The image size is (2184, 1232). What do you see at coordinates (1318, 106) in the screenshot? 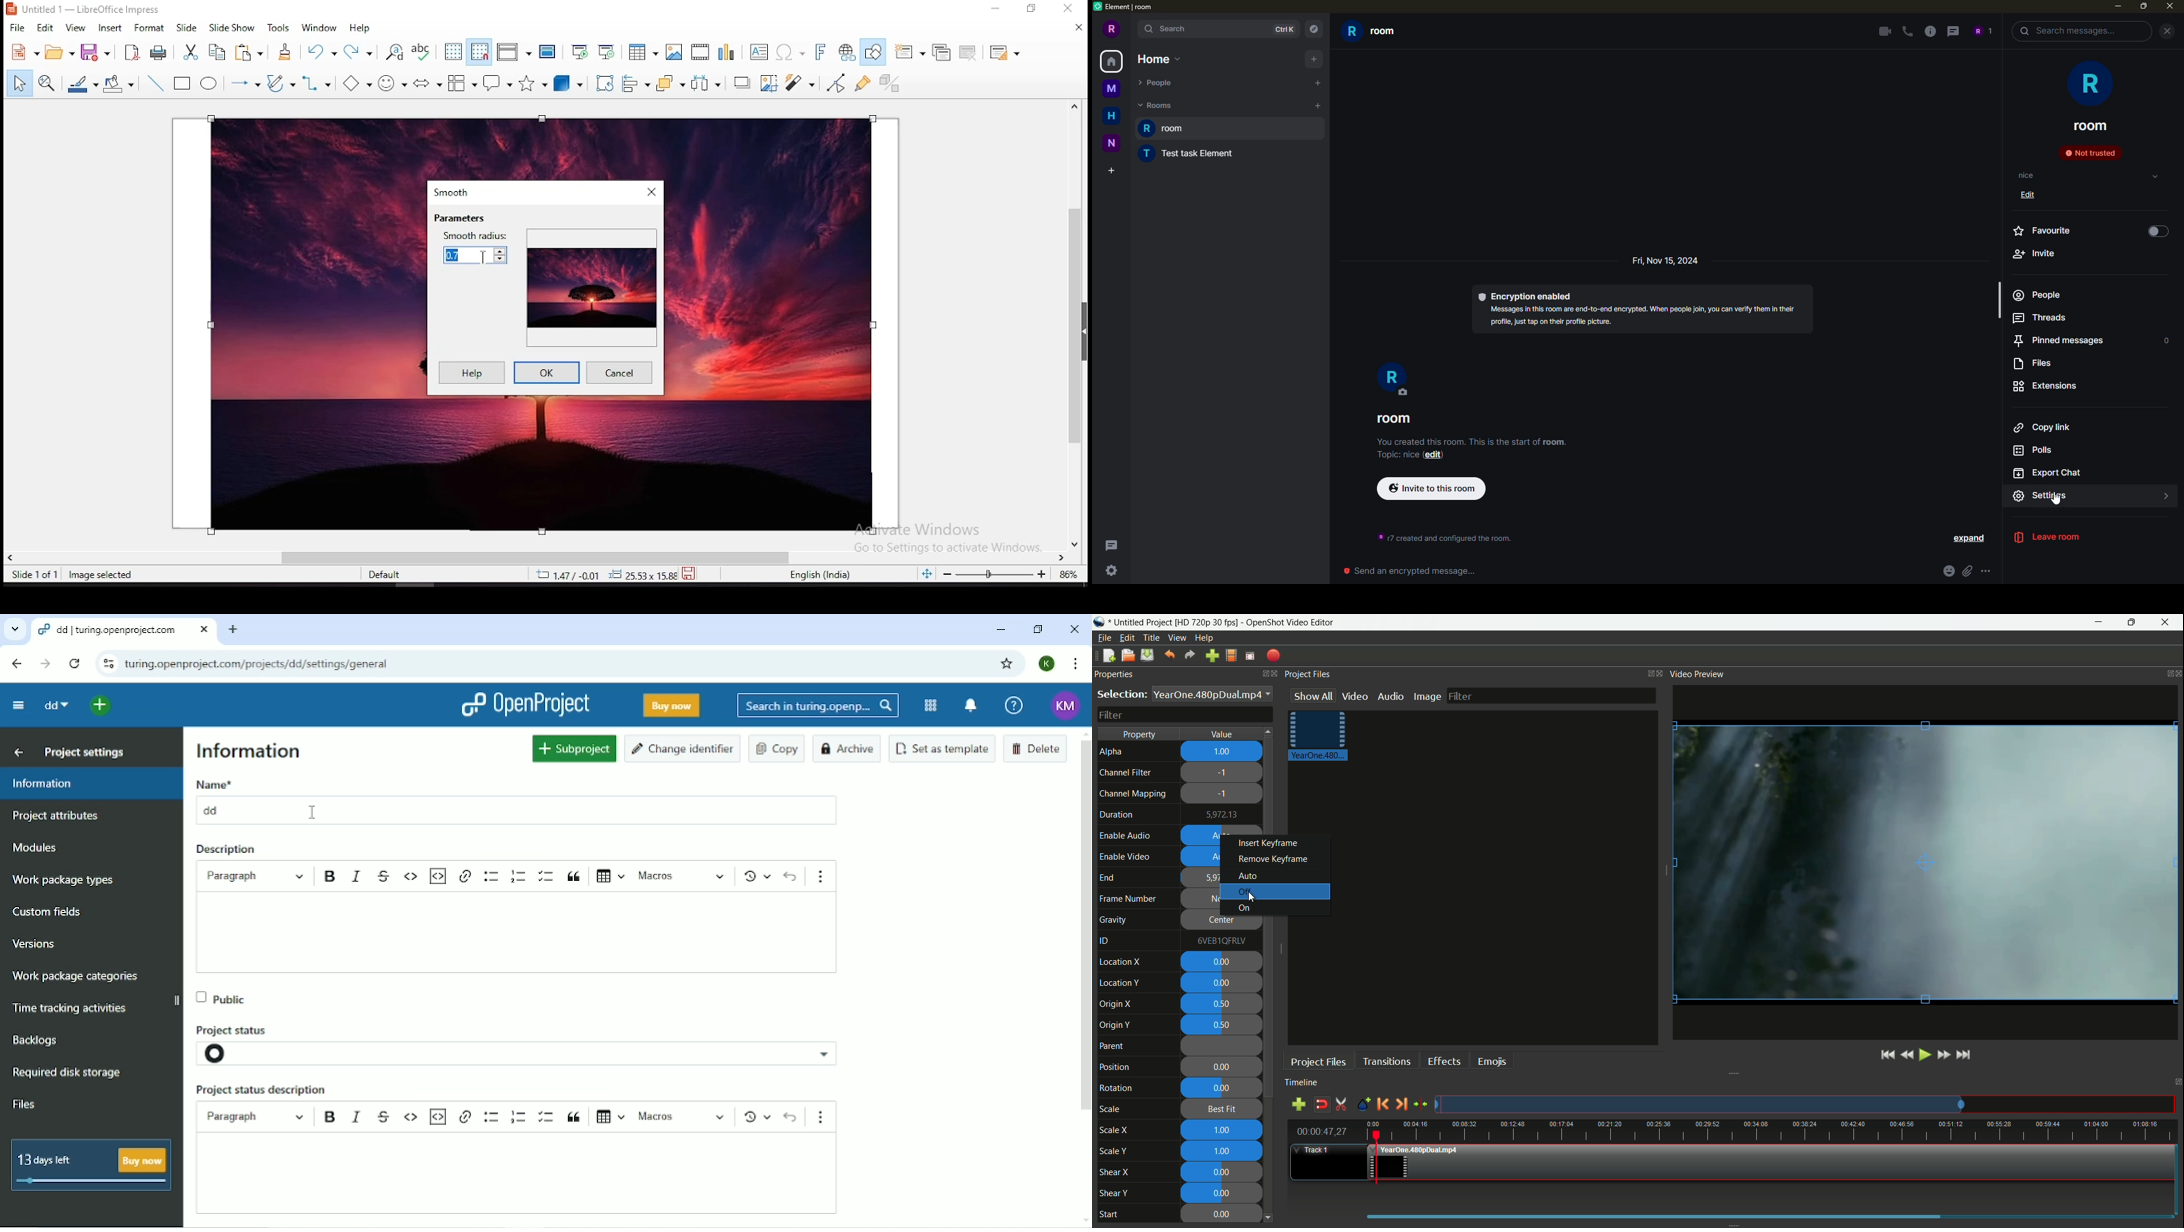
I see `add` at bounding box center [1318, 106].